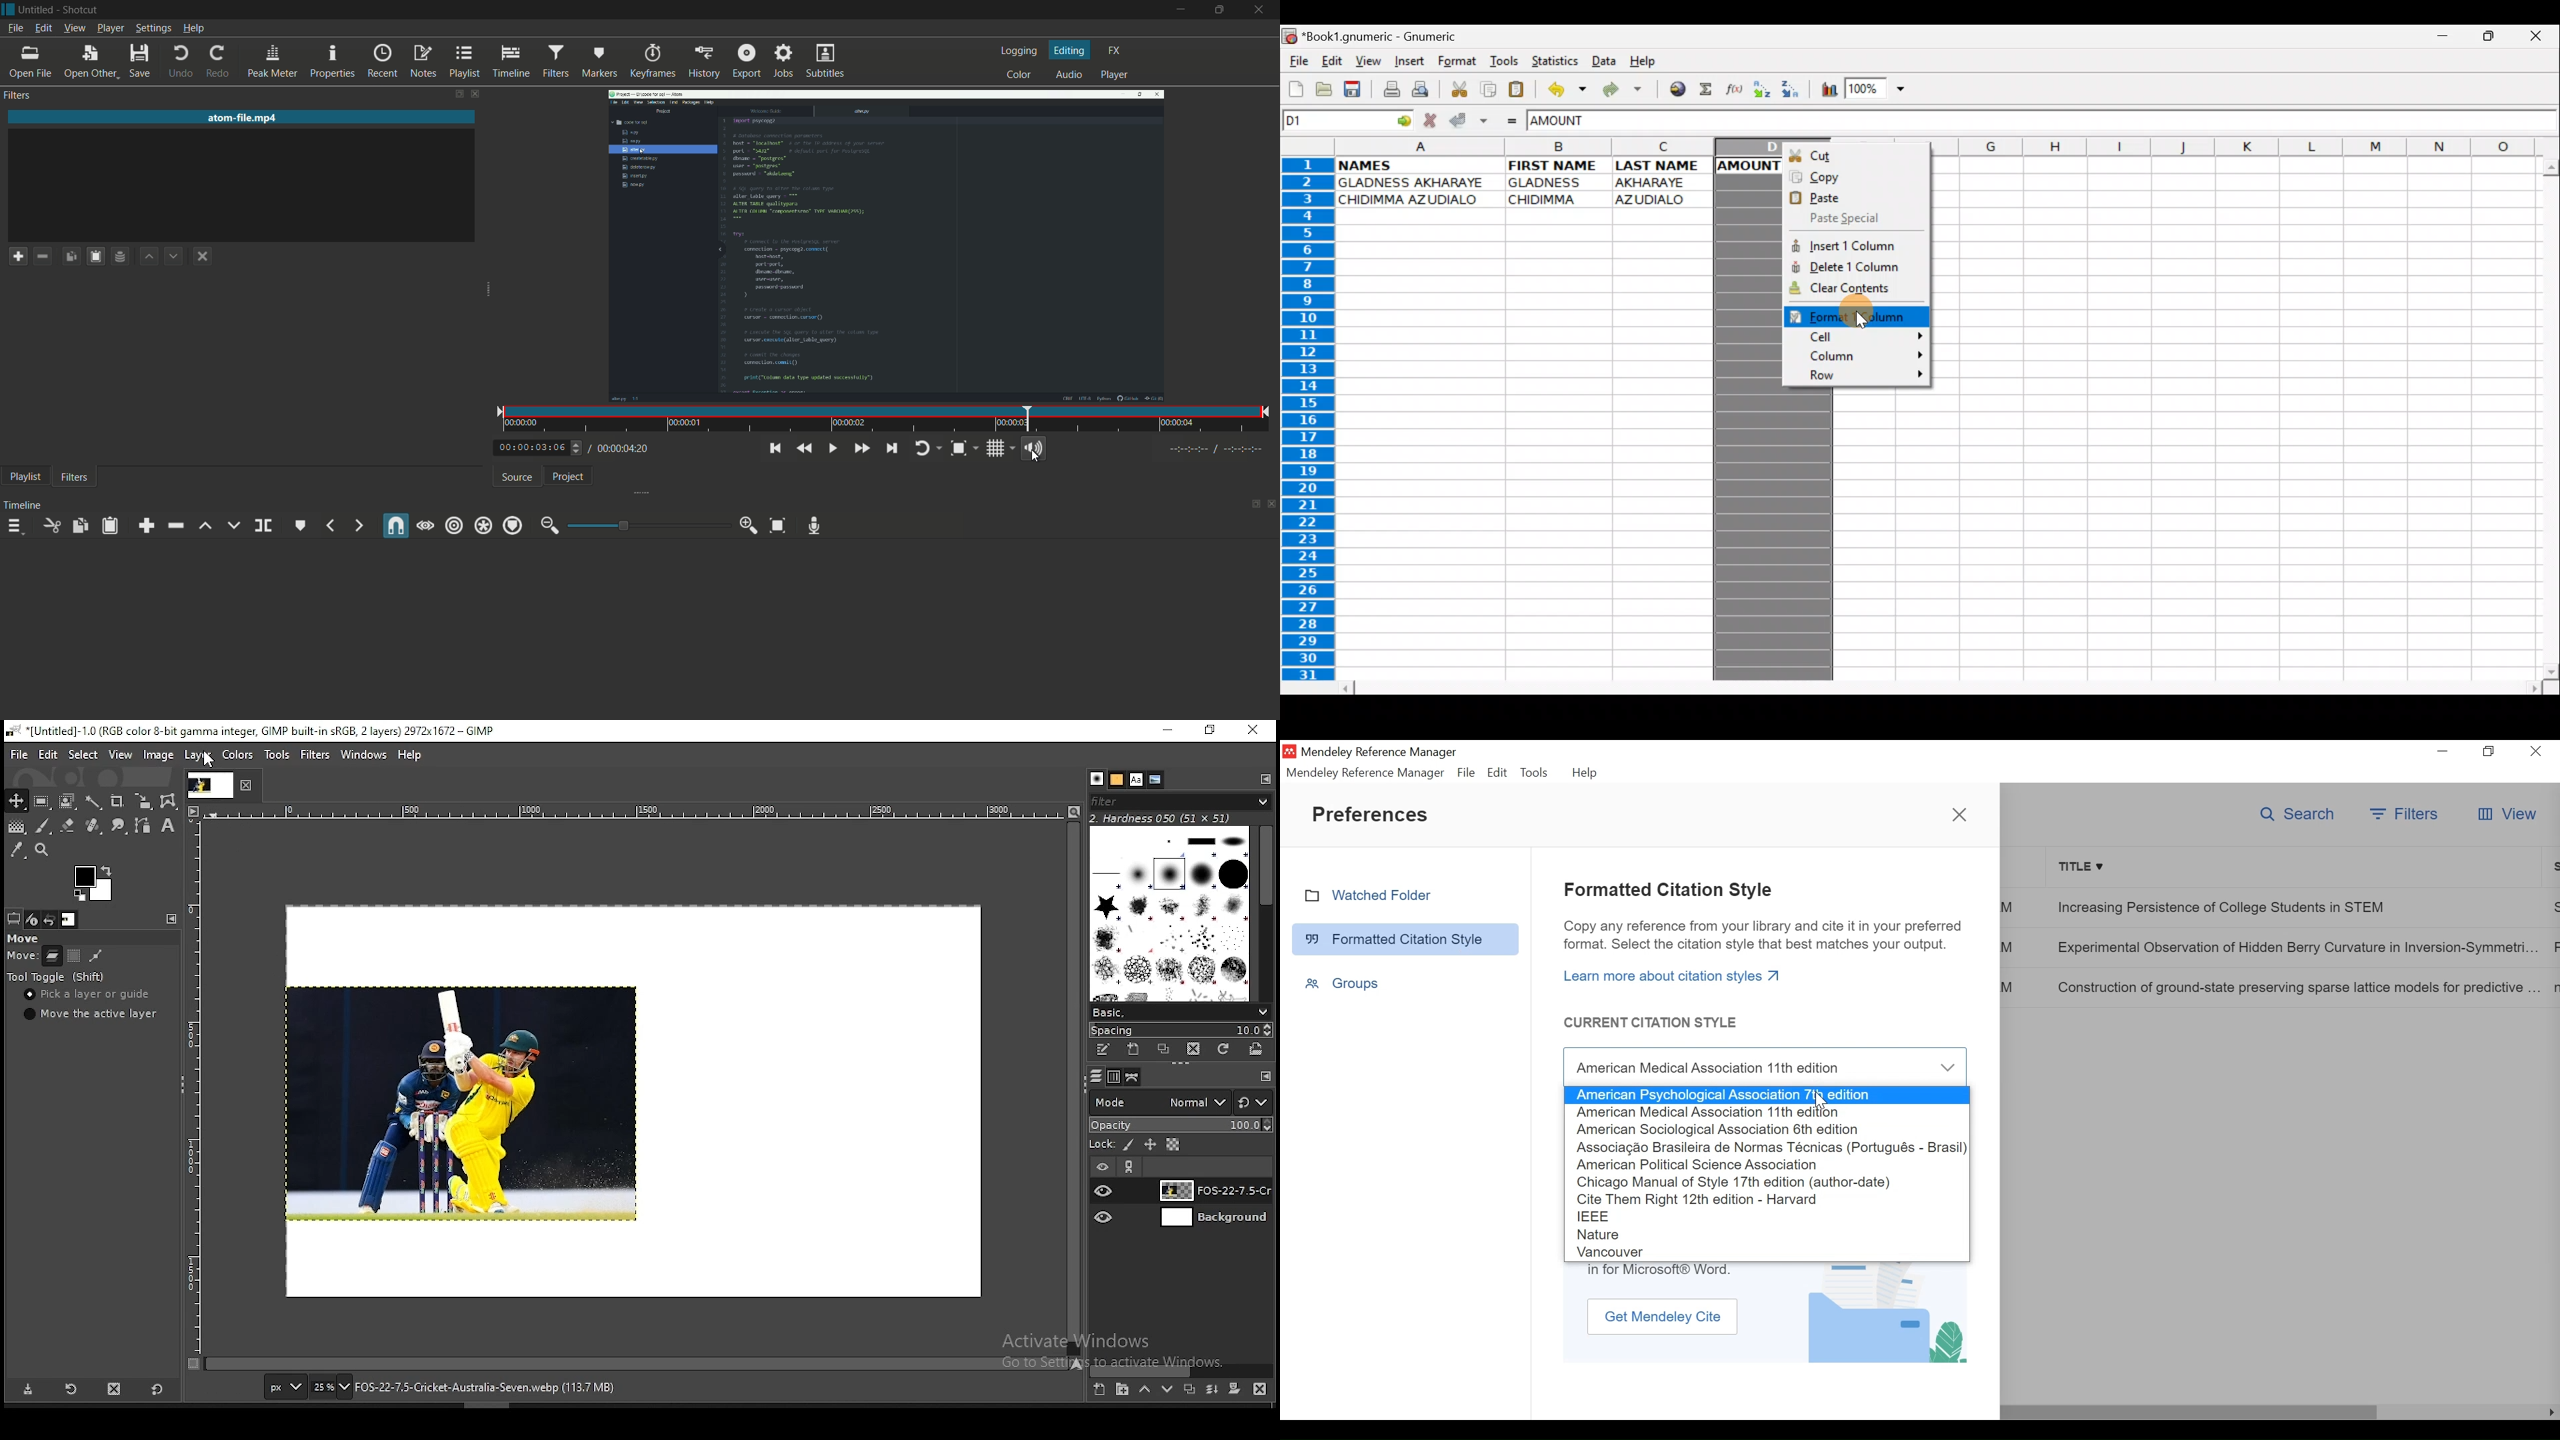 The height and width of the screenshot is (1456, 2576). What do you see at coordinates (565, 477) in the screenshot?
I see `project` at bounding box center [565, 477].